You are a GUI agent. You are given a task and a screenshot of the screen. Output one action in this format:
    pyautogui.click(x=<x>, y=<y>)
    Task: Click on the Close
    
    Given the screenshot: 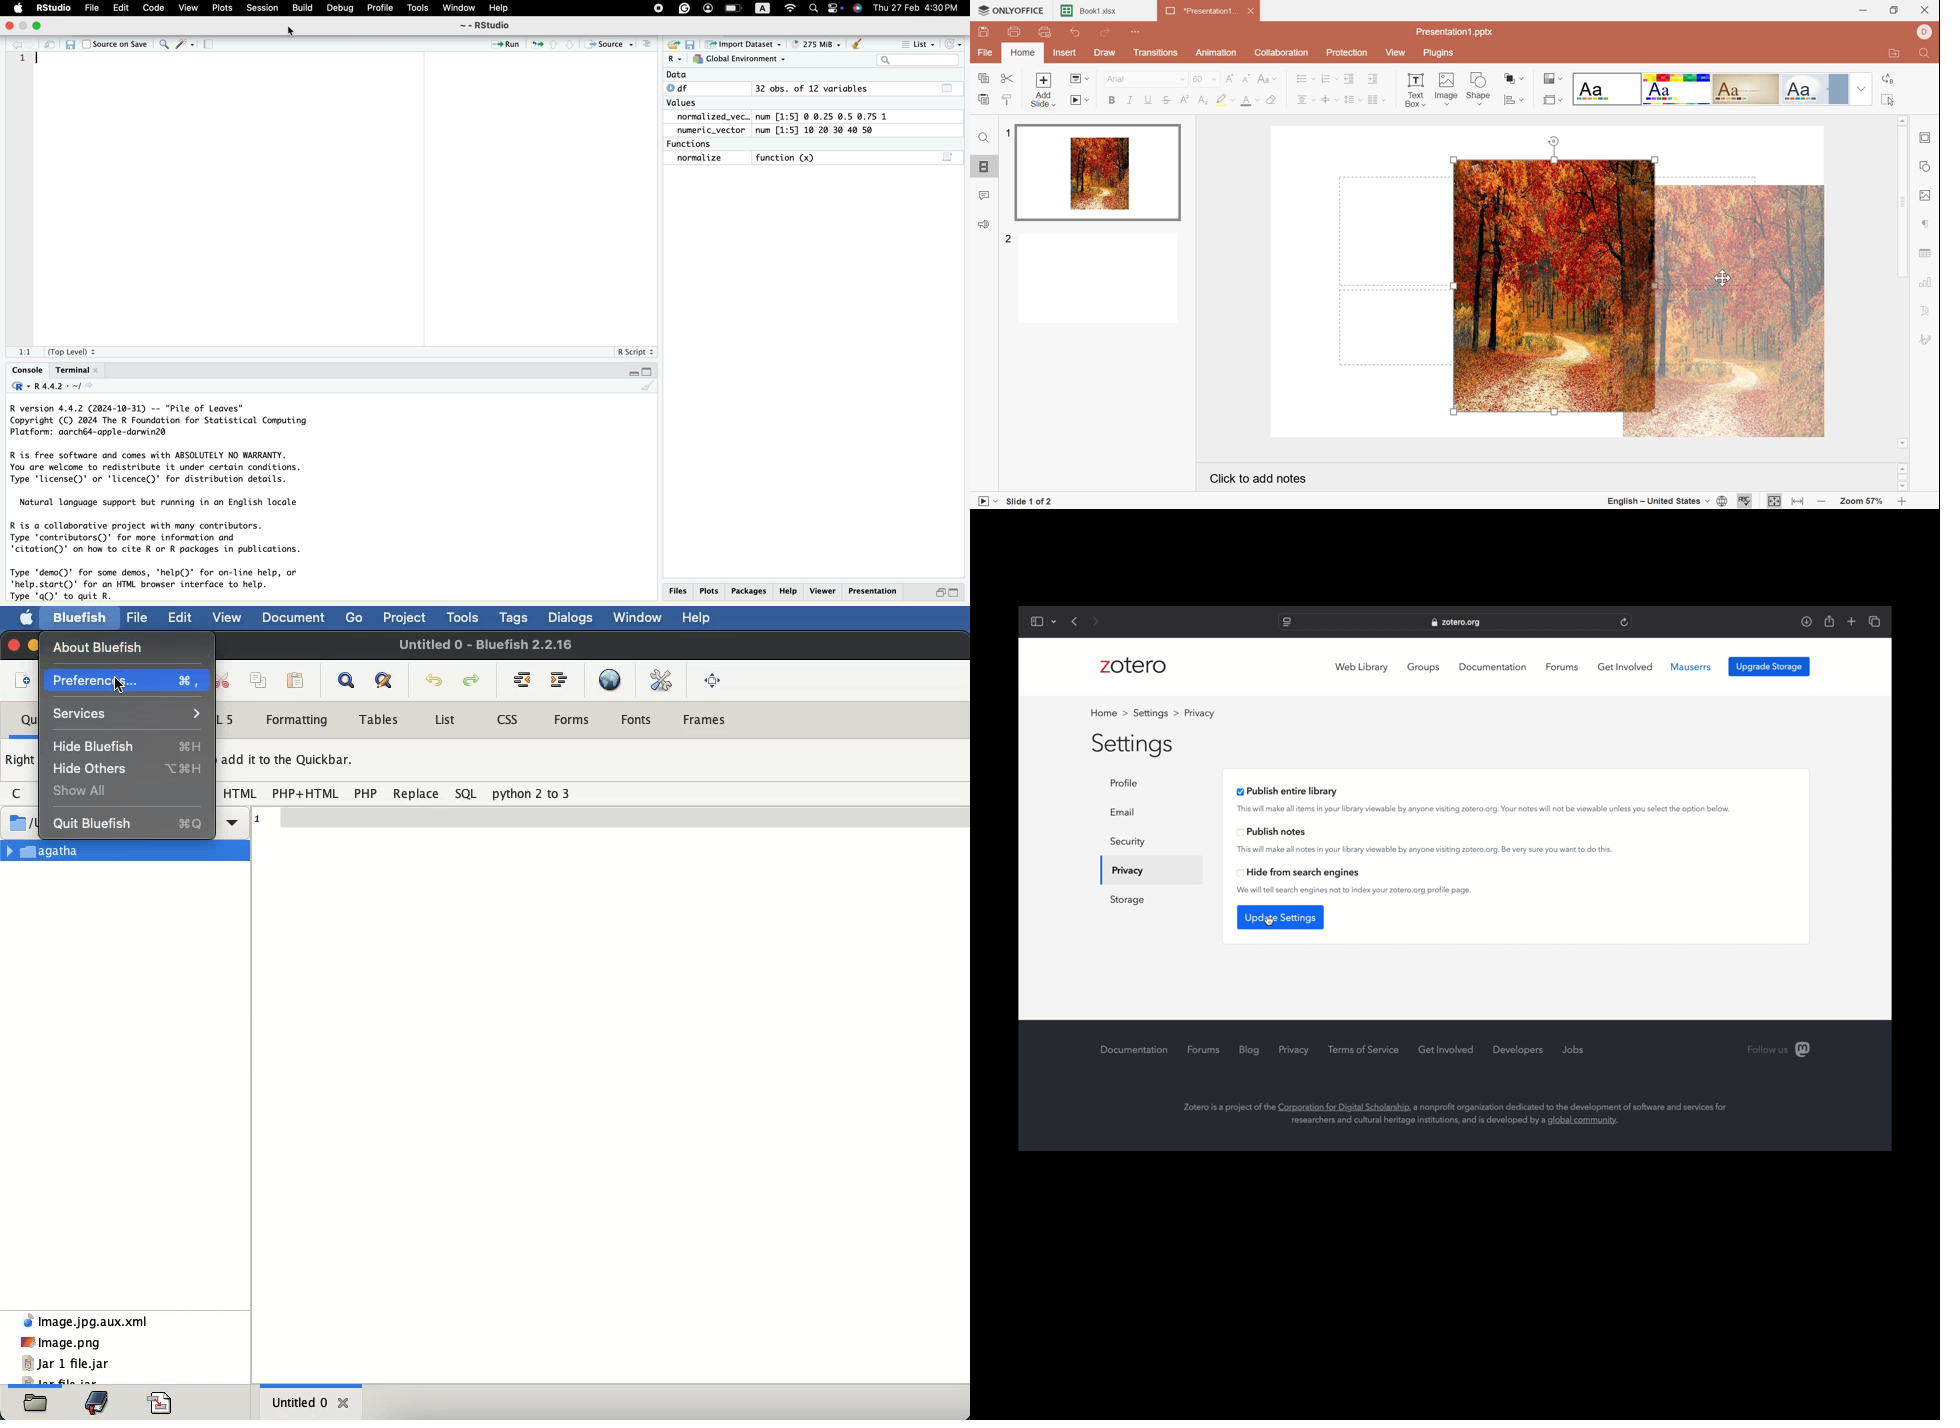 What is the action you would take?
    pyautogui.click(x=1253, y=12)
    